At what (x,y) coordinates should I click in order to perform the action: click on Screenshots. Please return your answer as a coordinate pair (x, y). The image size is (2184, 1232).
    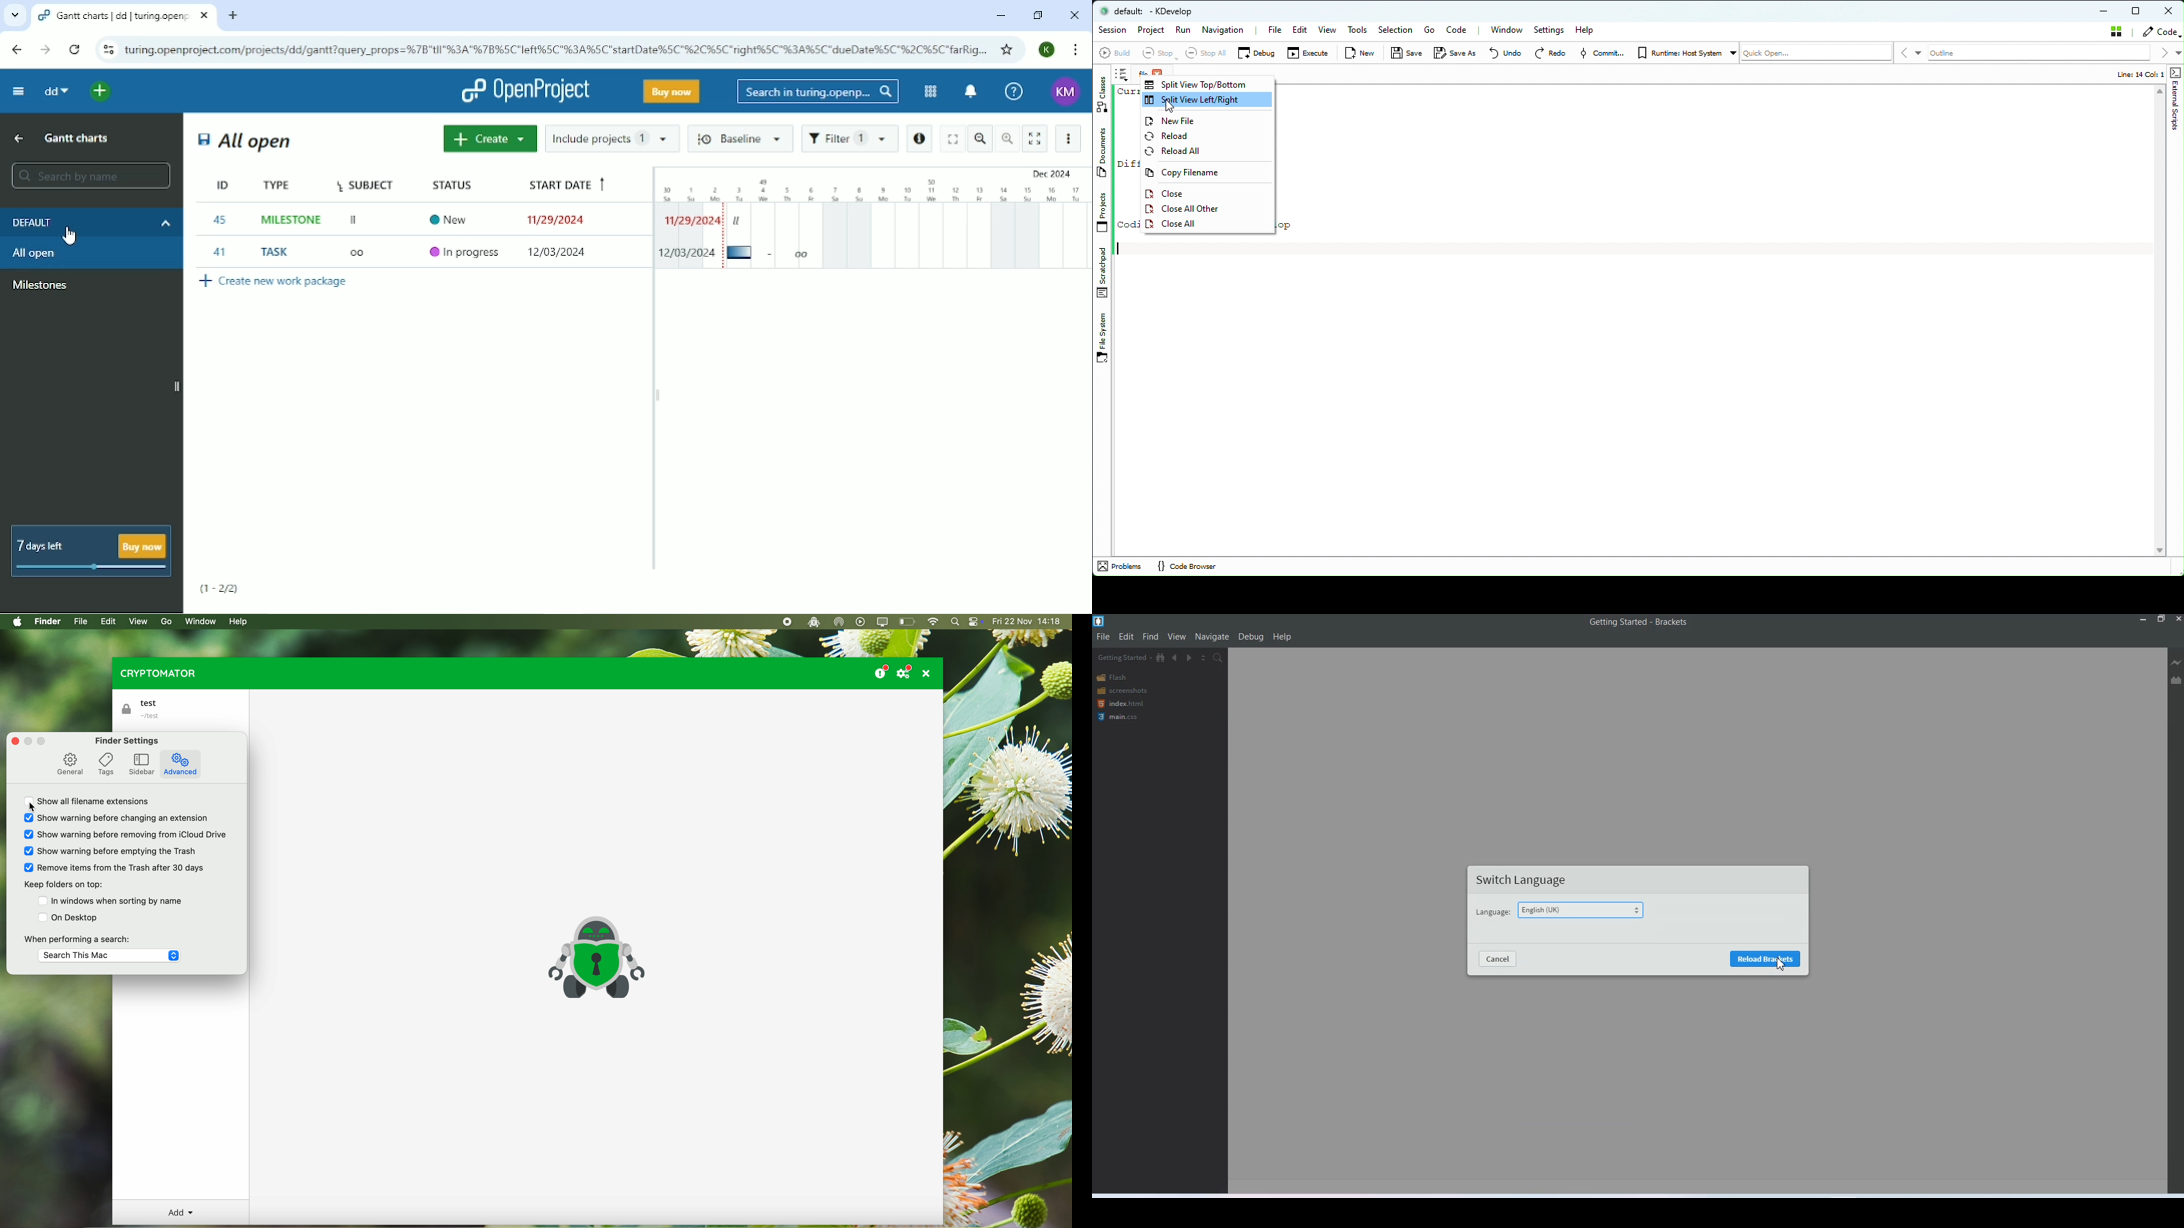
    Looking at the image, I should click on (1122, 691).